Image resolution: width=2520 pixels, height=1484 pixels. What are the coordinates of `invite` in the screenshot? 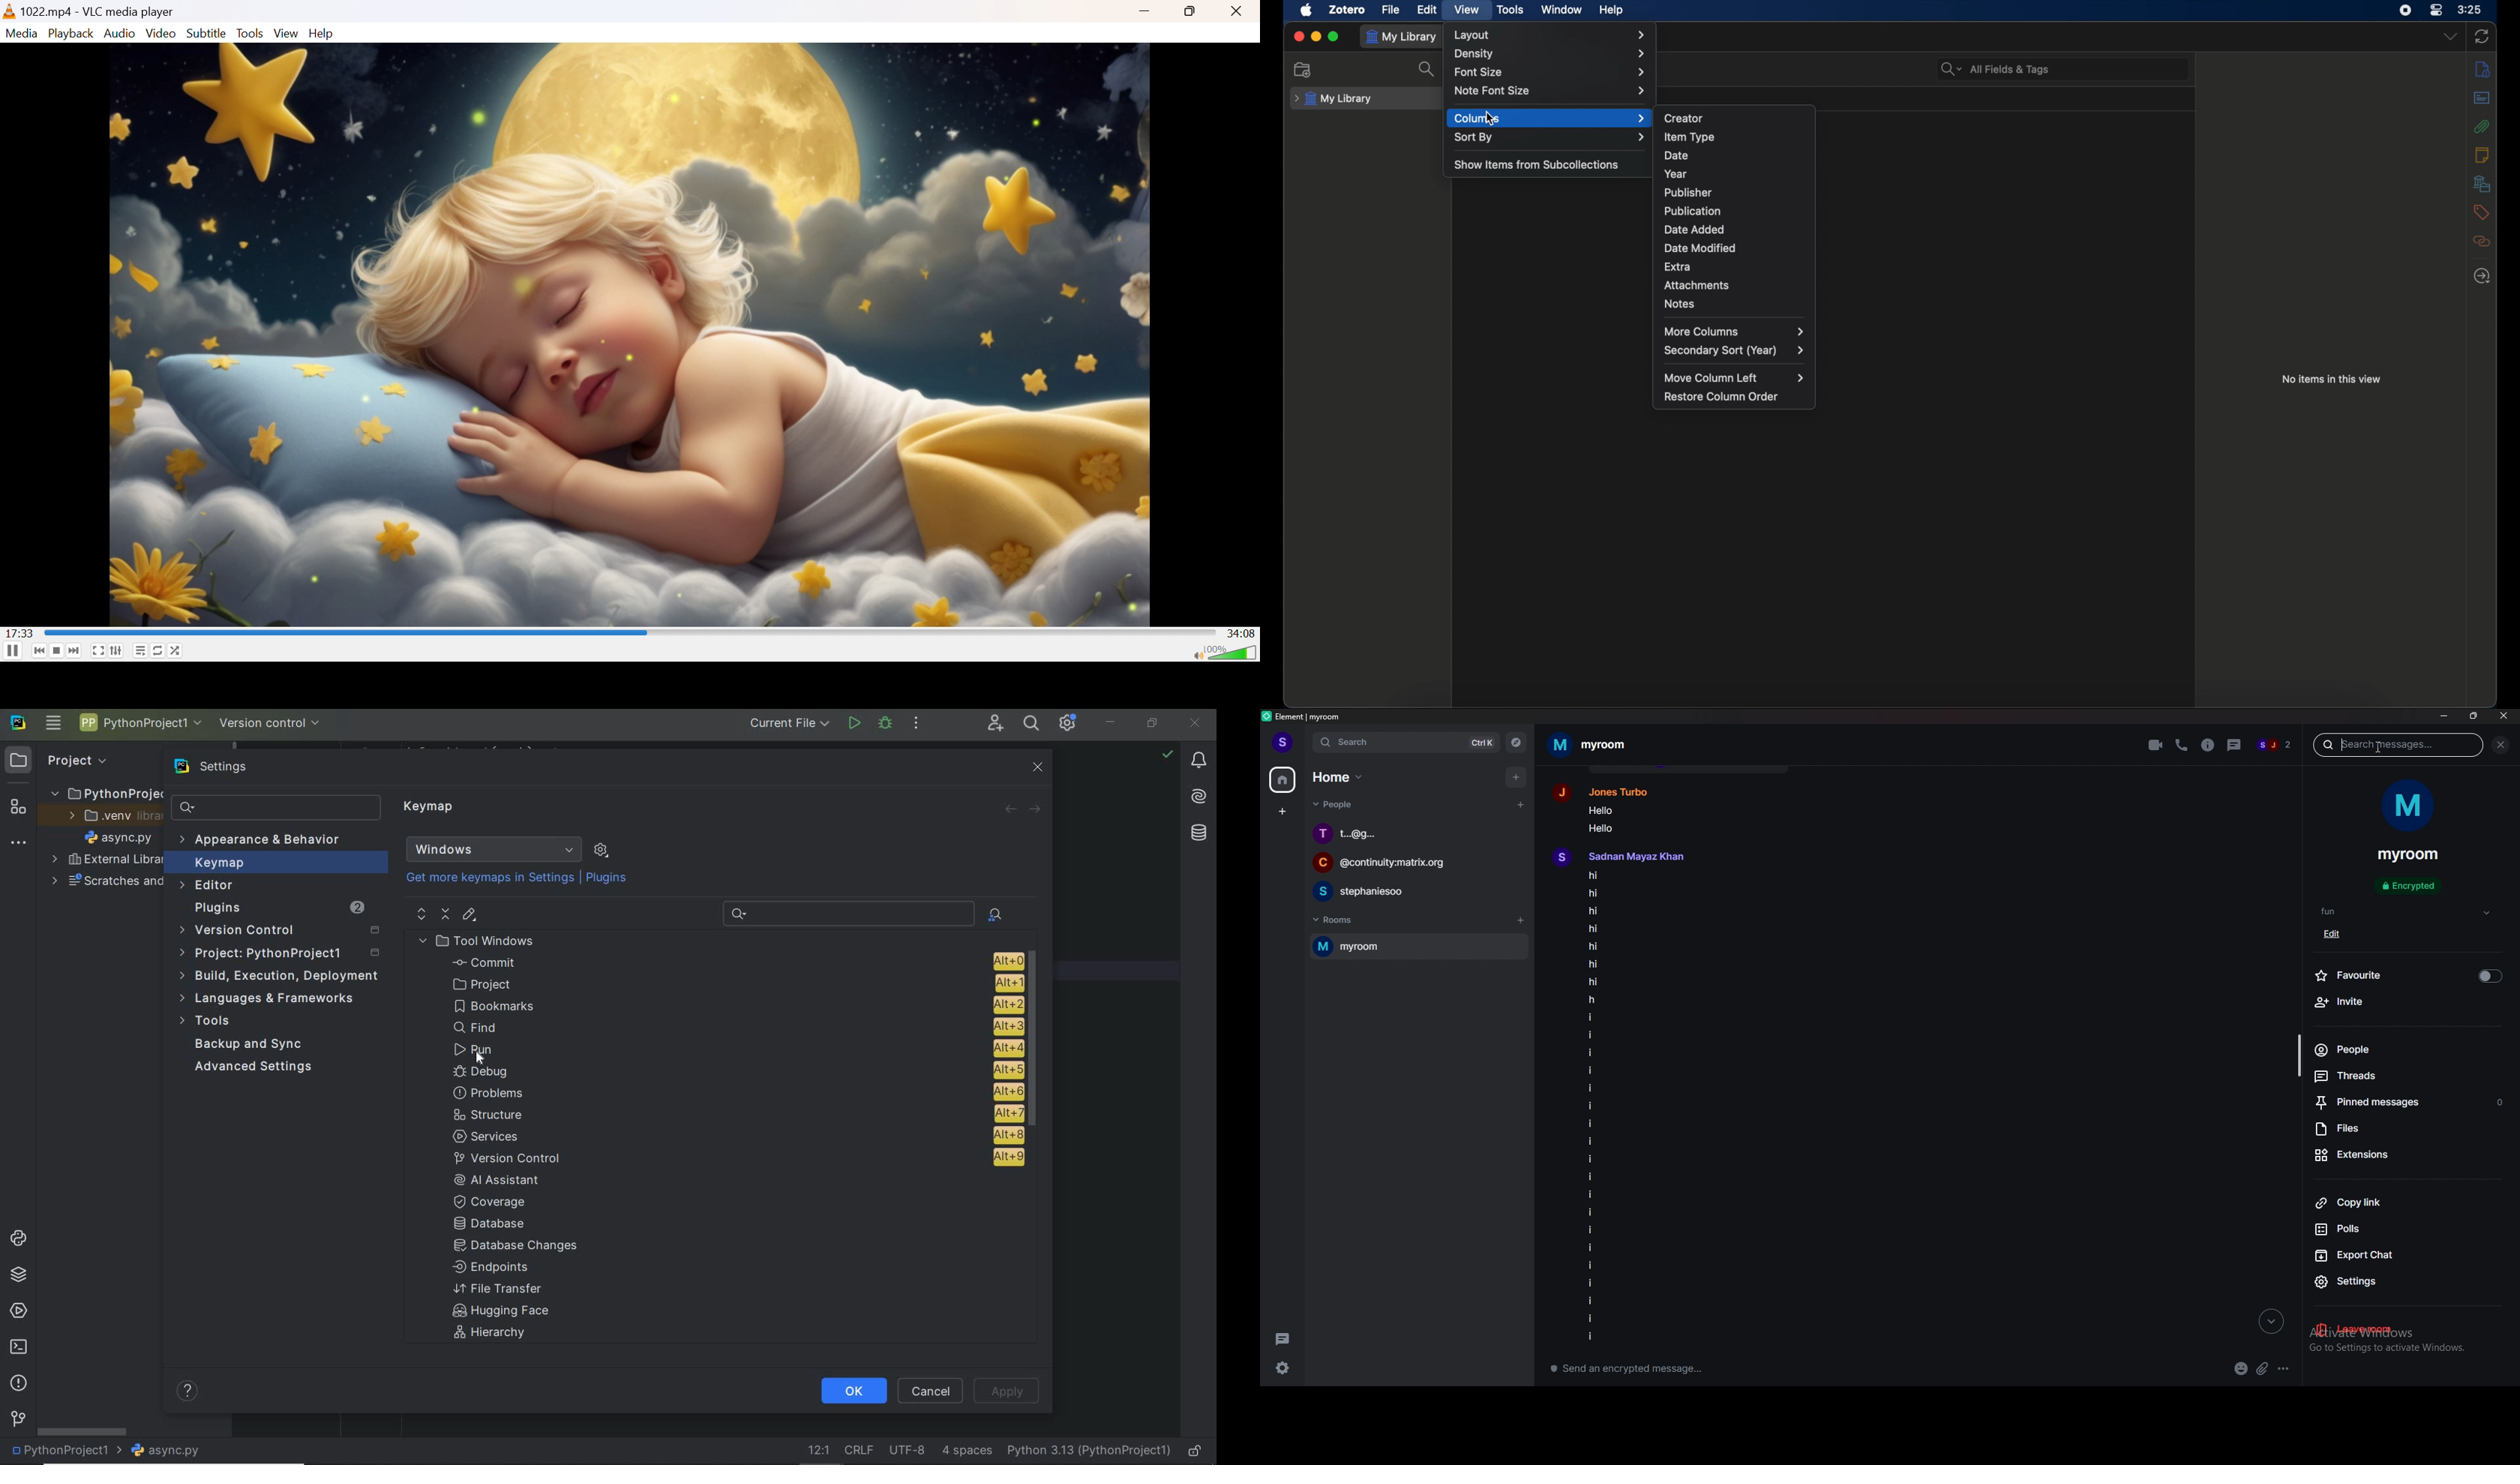 It's located at (2396, 1003).